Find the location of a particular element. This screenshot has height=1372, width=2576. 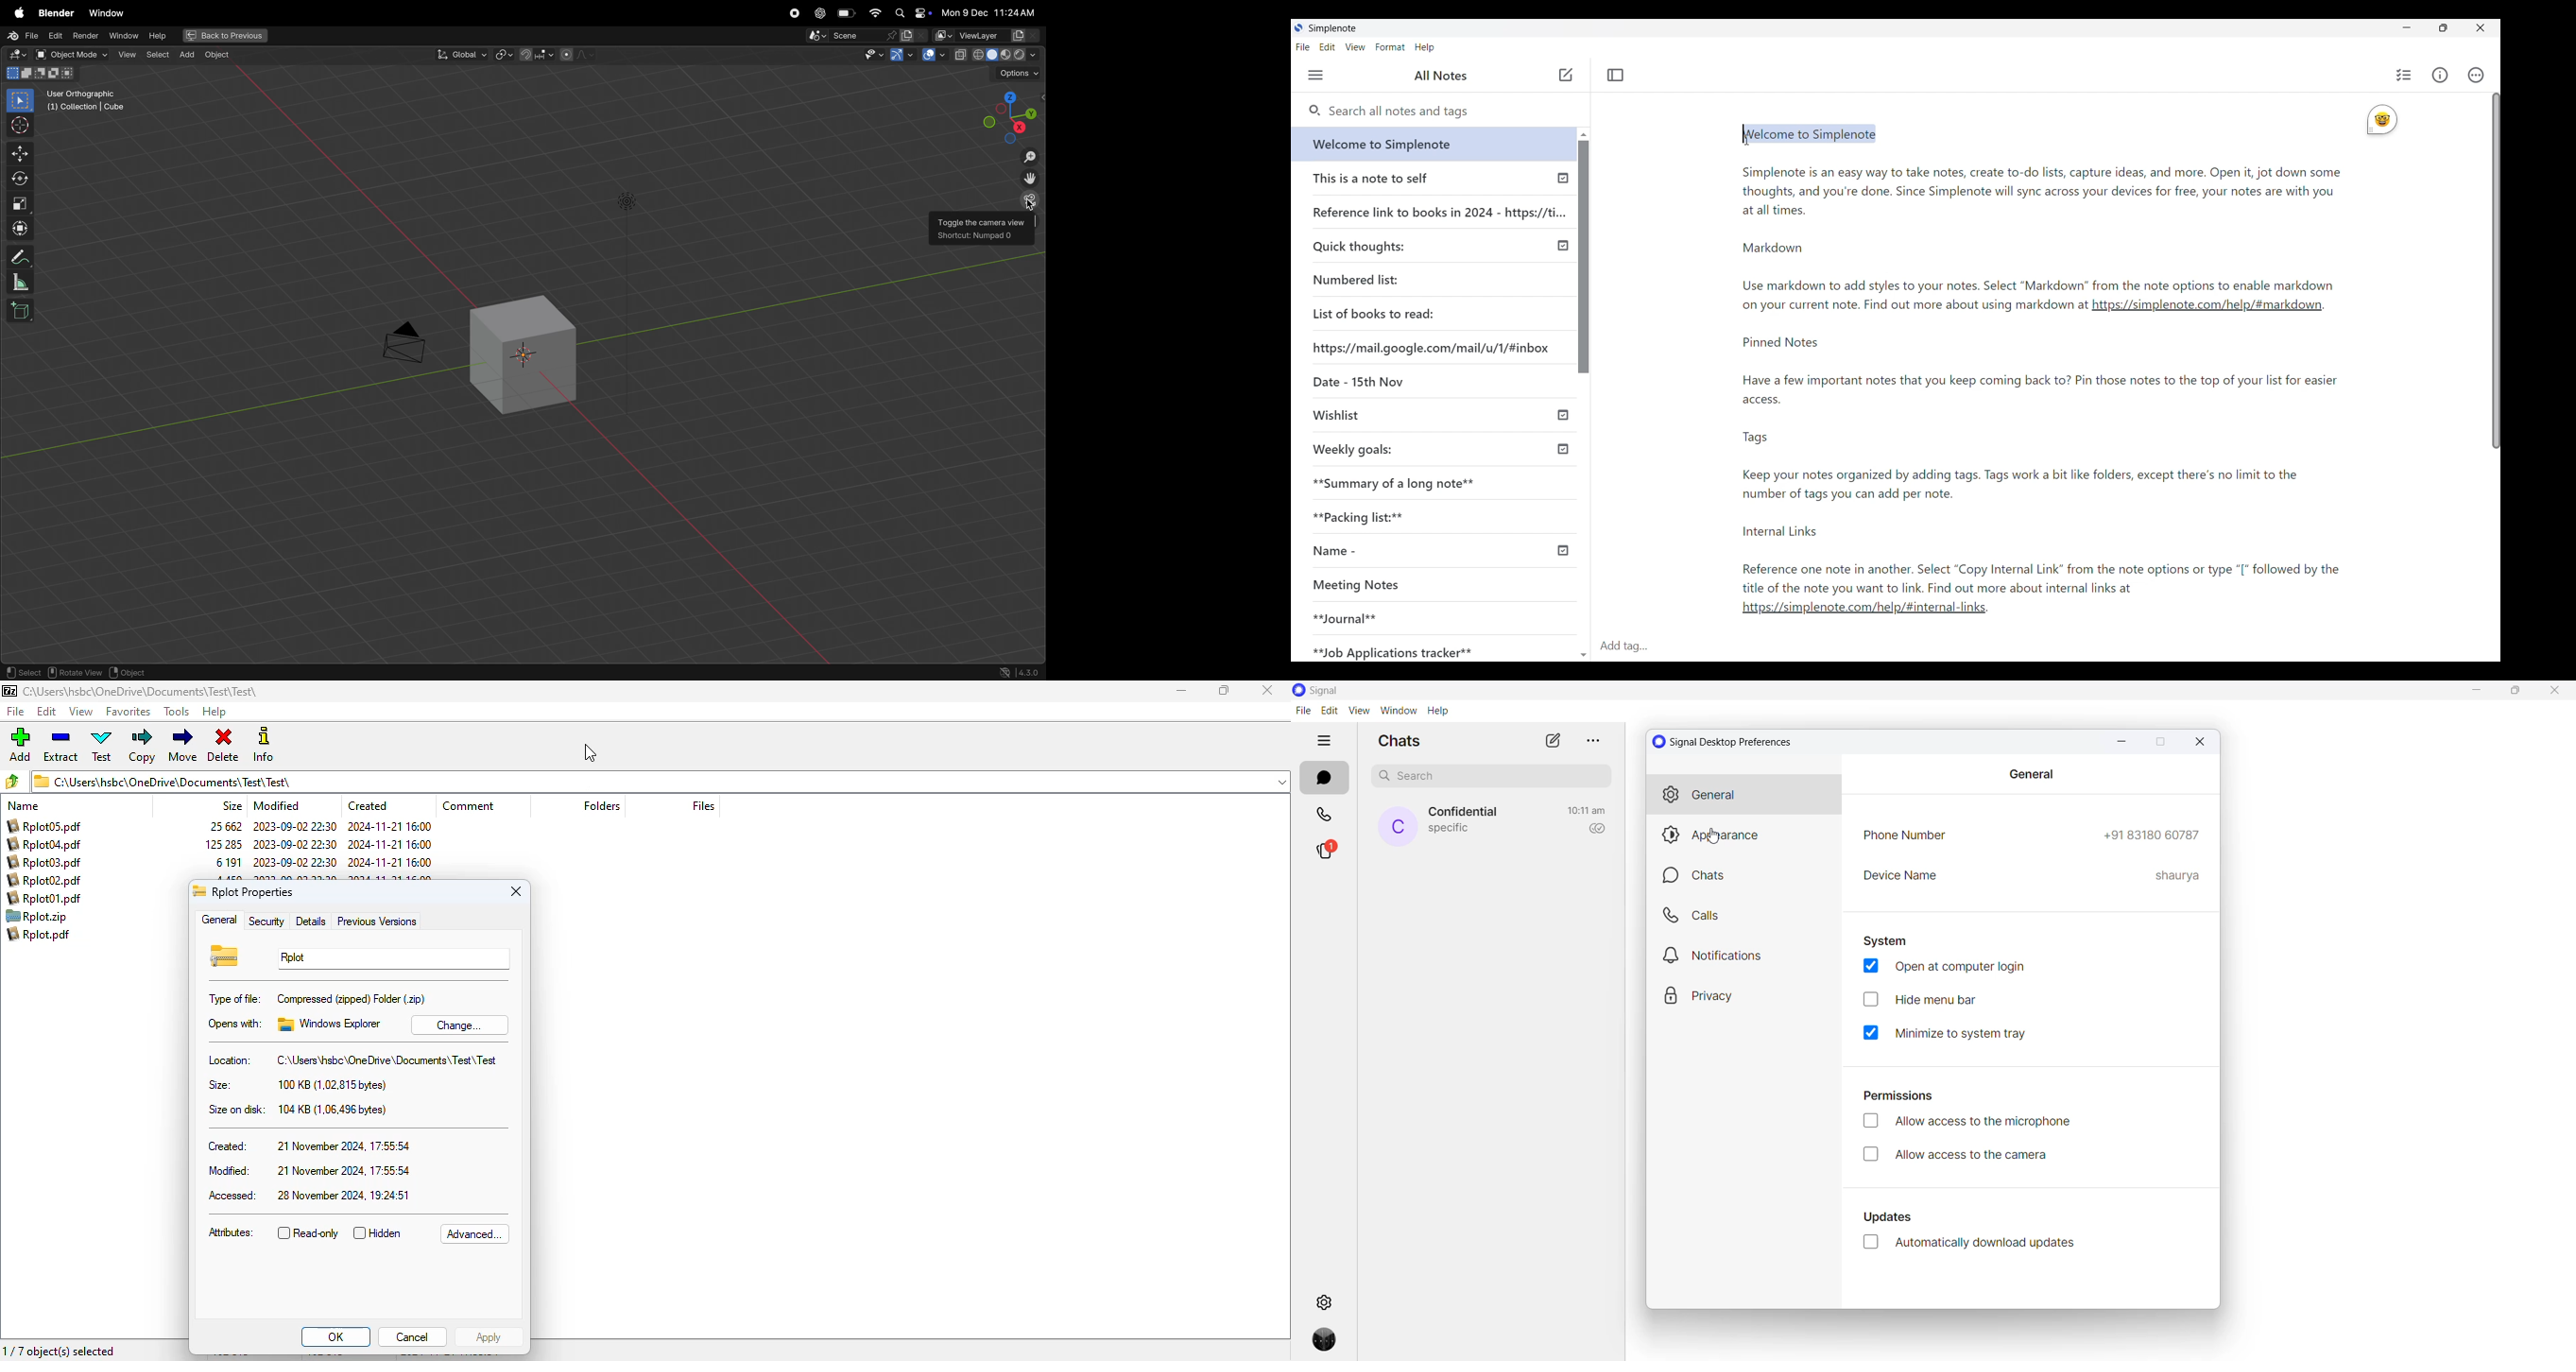

100 KB (1.02.815 bytes) is located at coordinates (332, 1084).